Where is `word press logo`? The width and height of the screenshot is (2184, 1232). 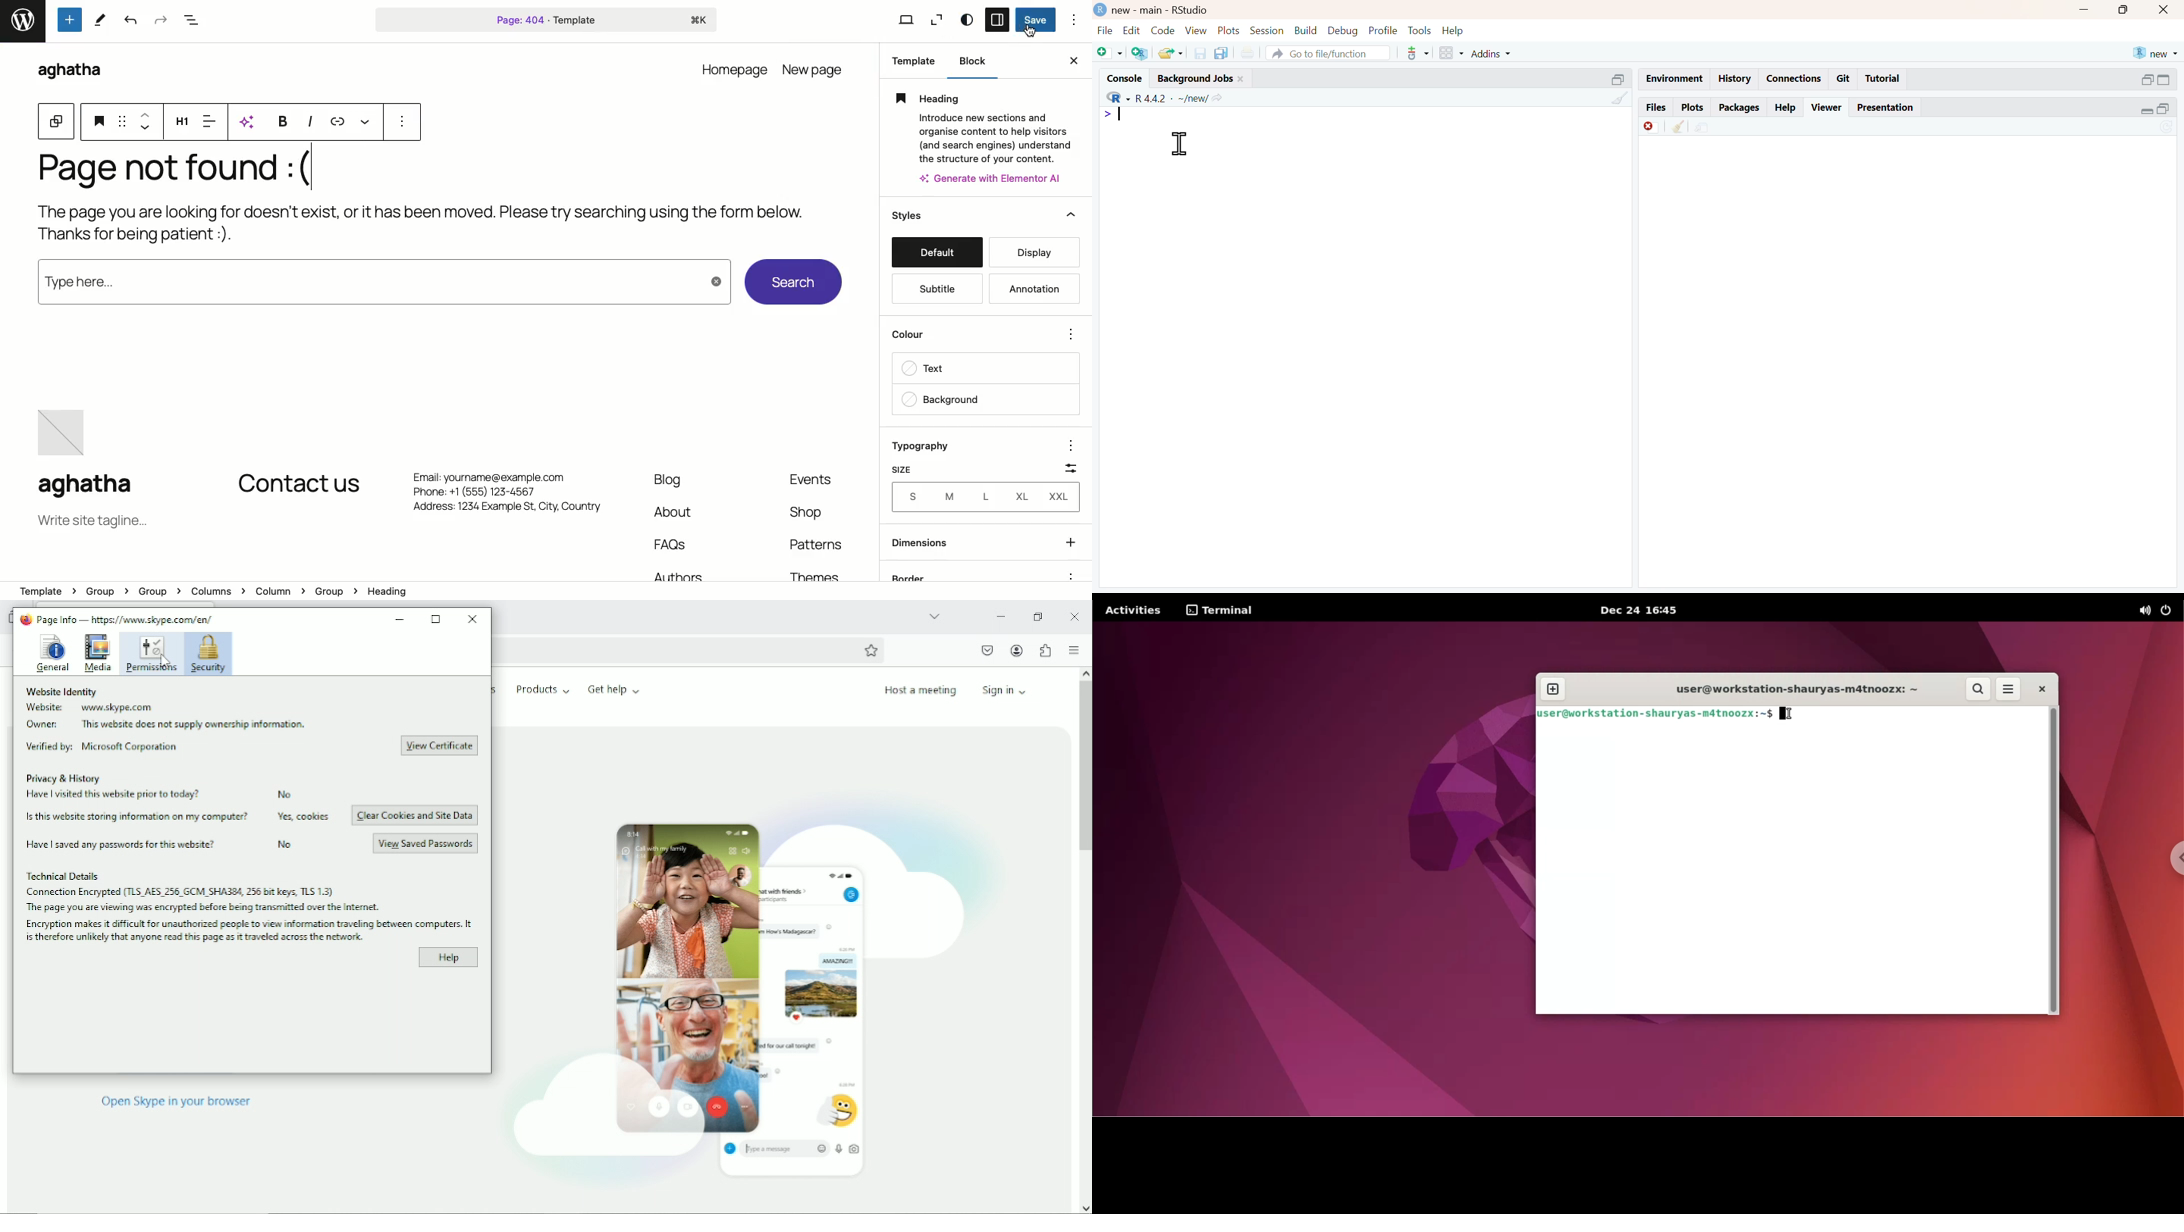
word press logo is located at coordinates (22, 21).